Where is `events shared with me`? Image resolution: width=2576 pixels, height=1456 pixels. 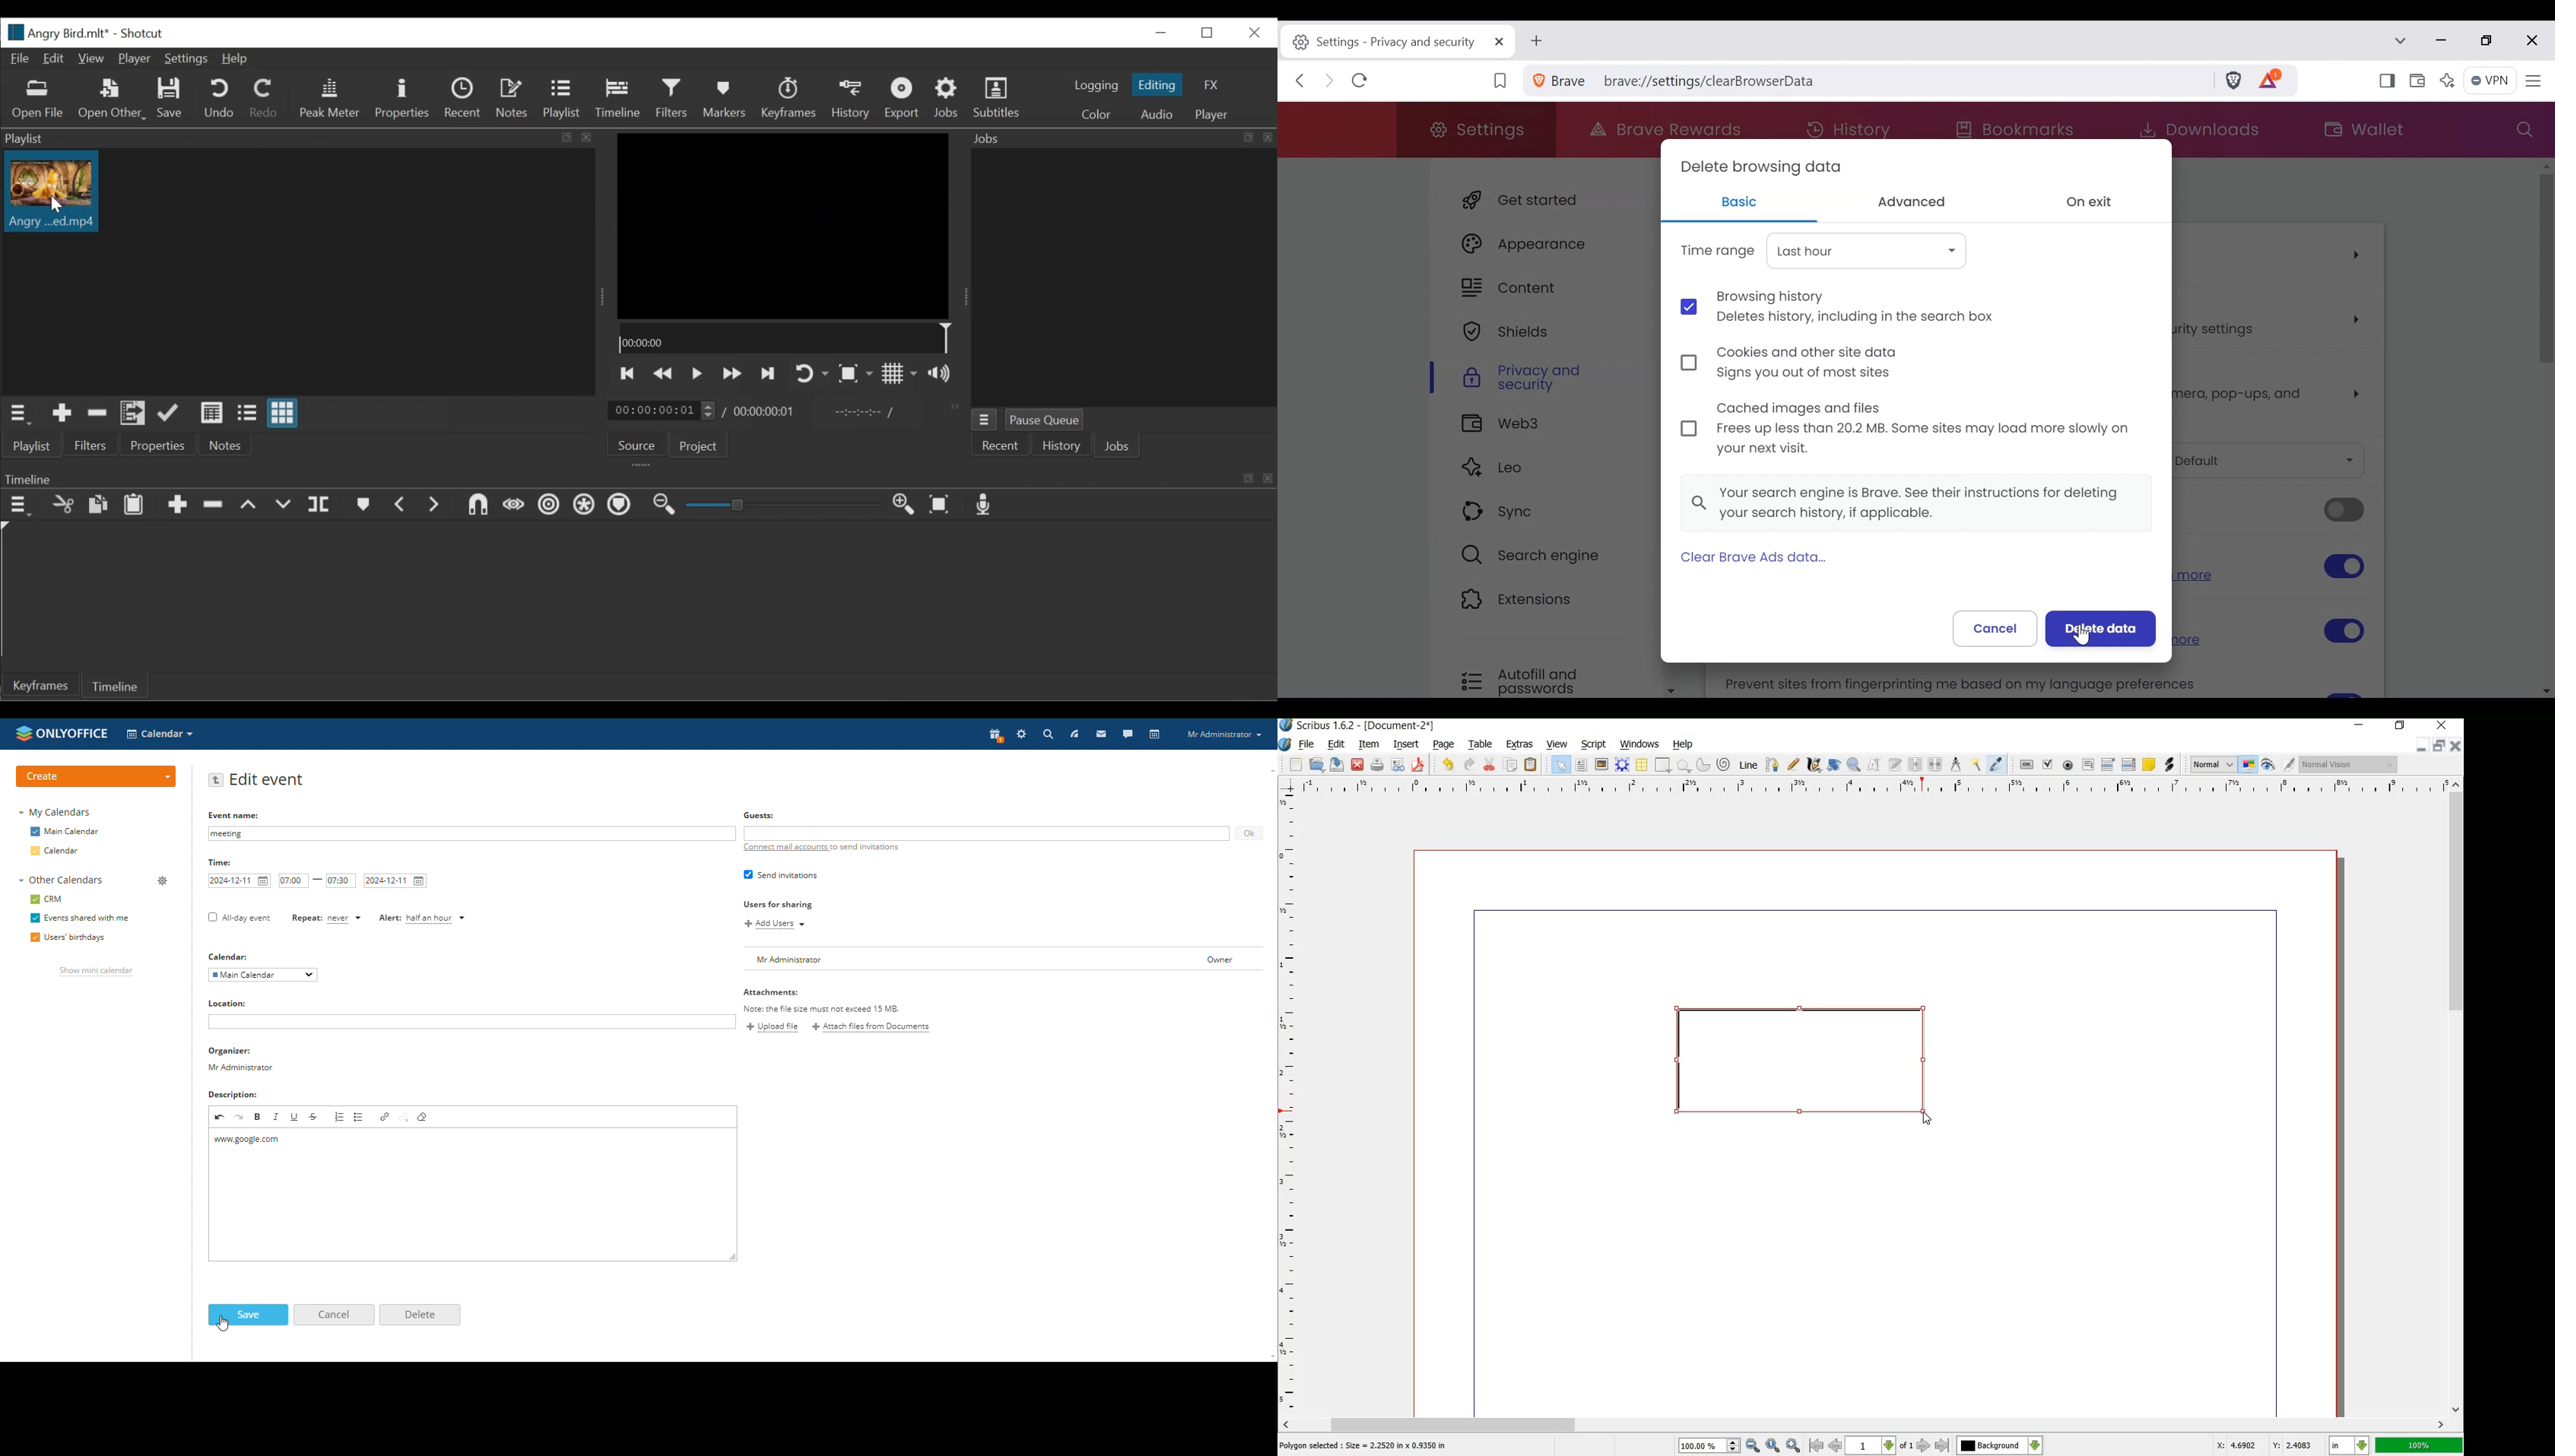
events shared with me is located at coordinates (79, 919).